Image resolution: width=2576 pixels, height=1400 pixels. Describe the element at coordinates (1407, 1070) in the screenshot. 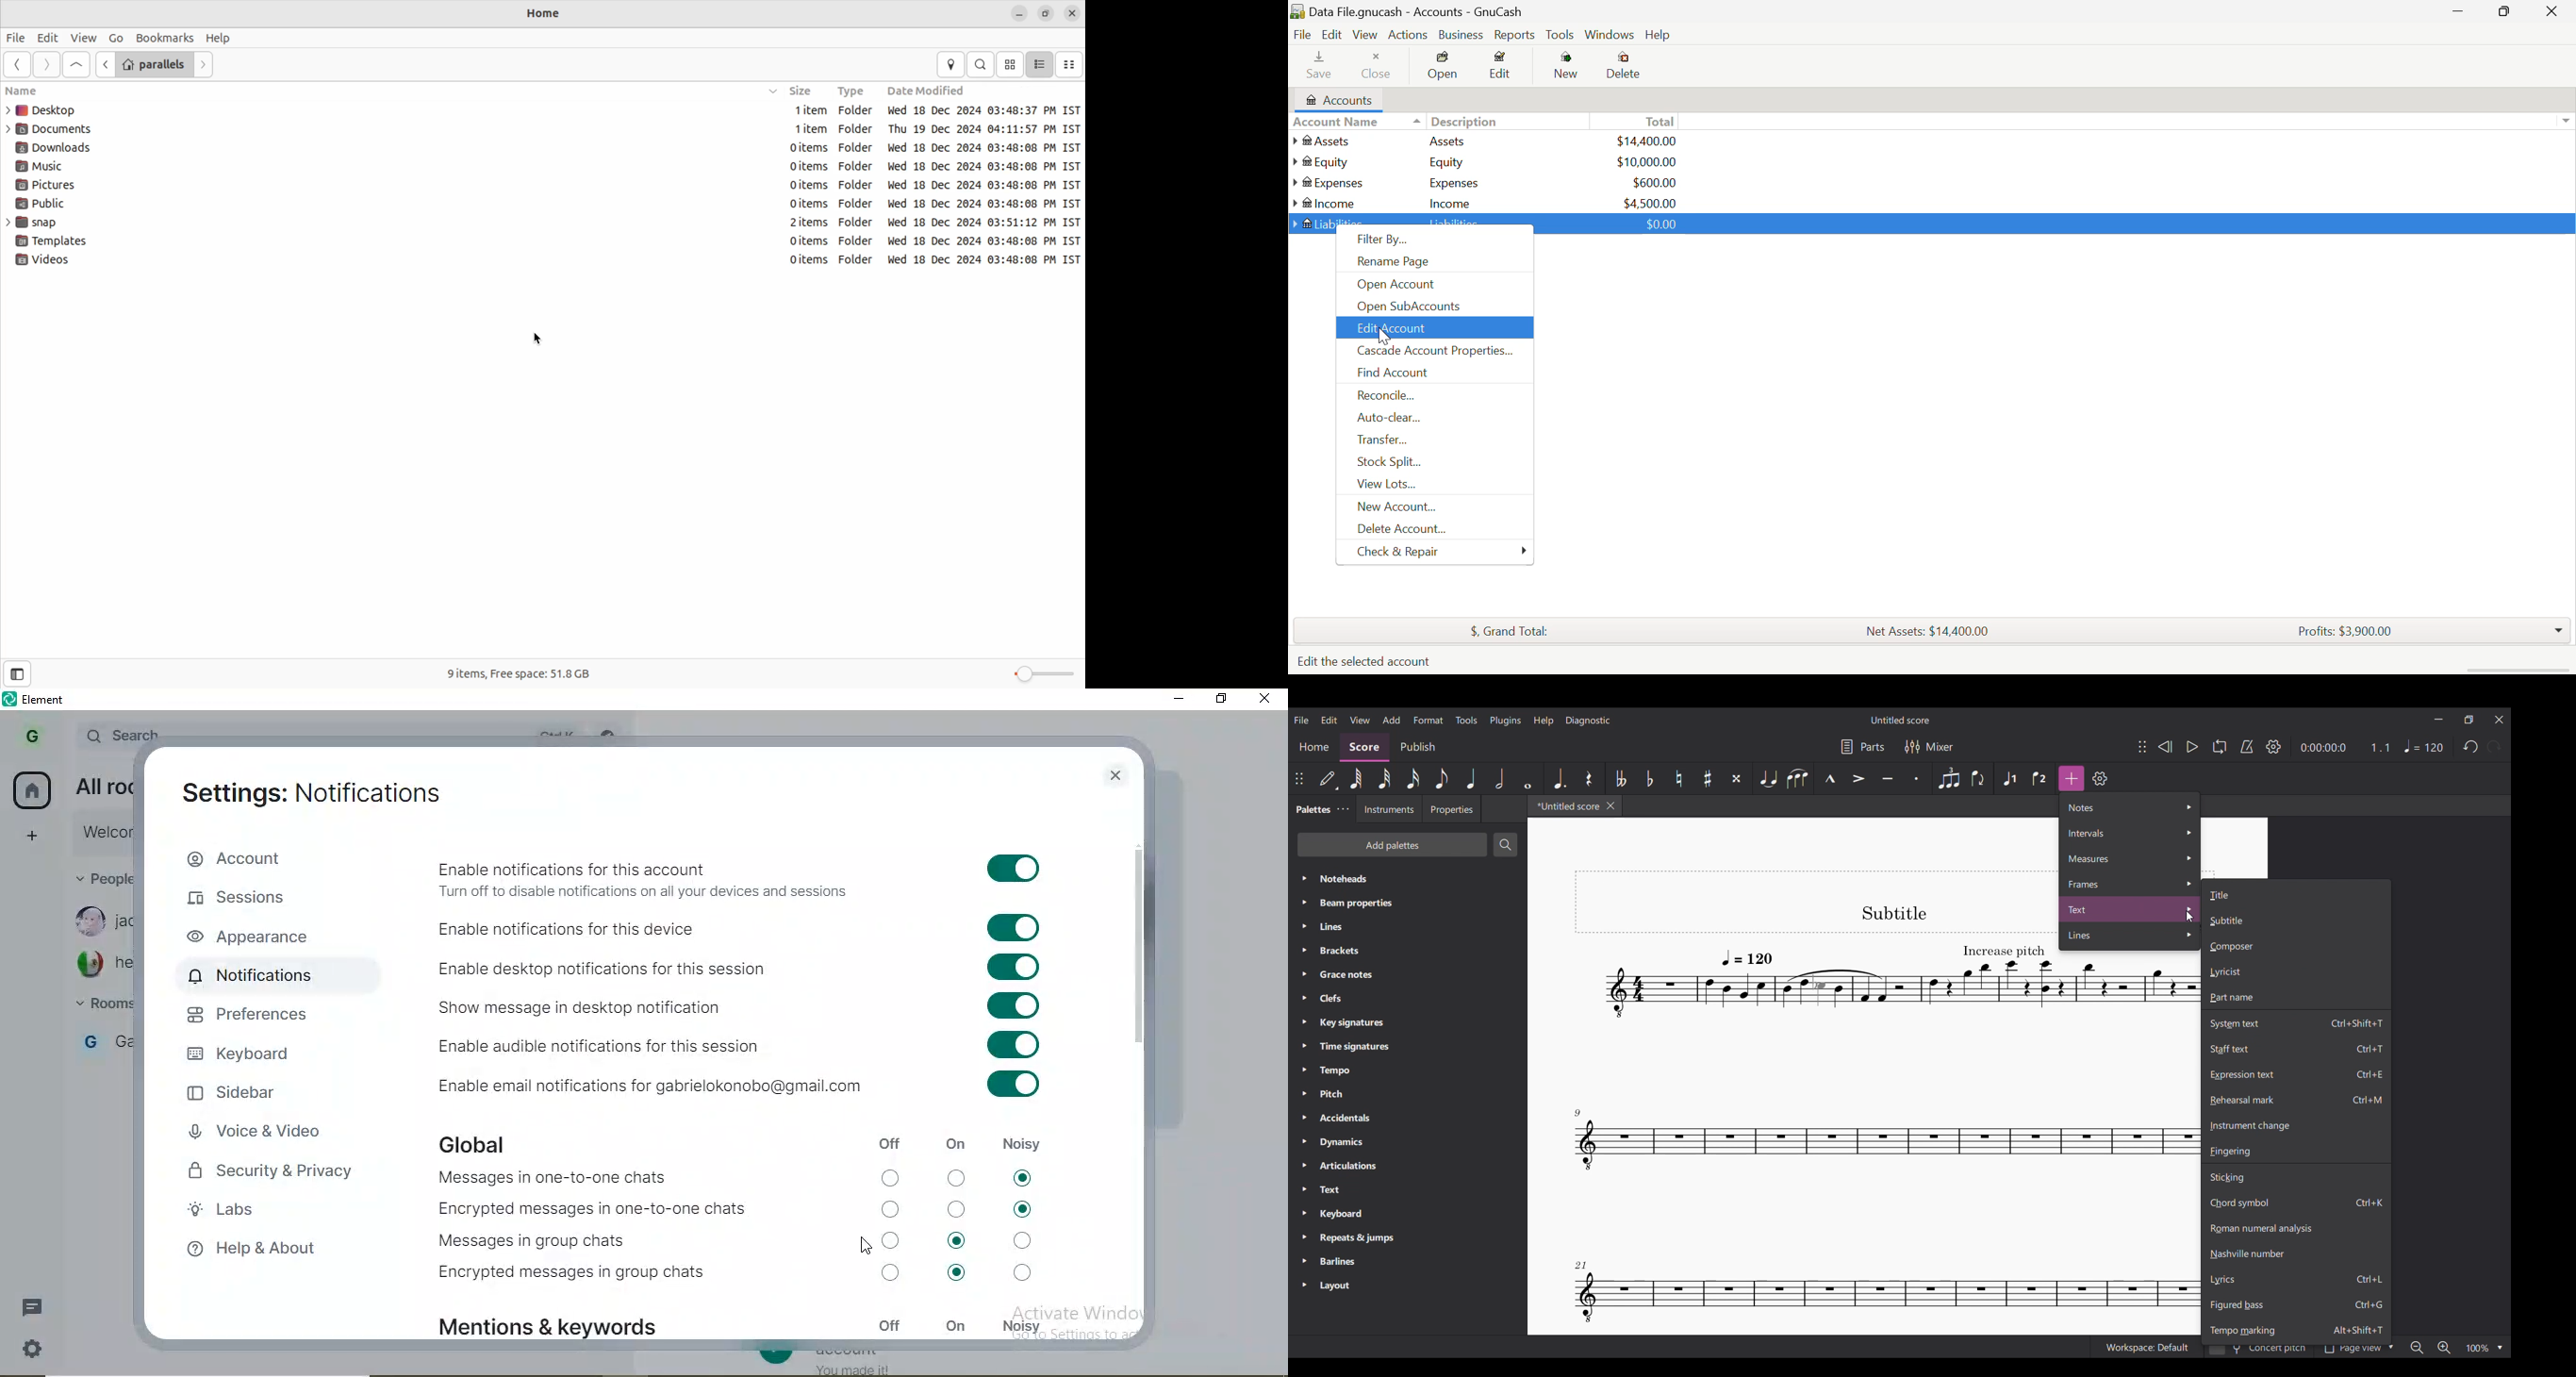

I see `Tempo` at that location.